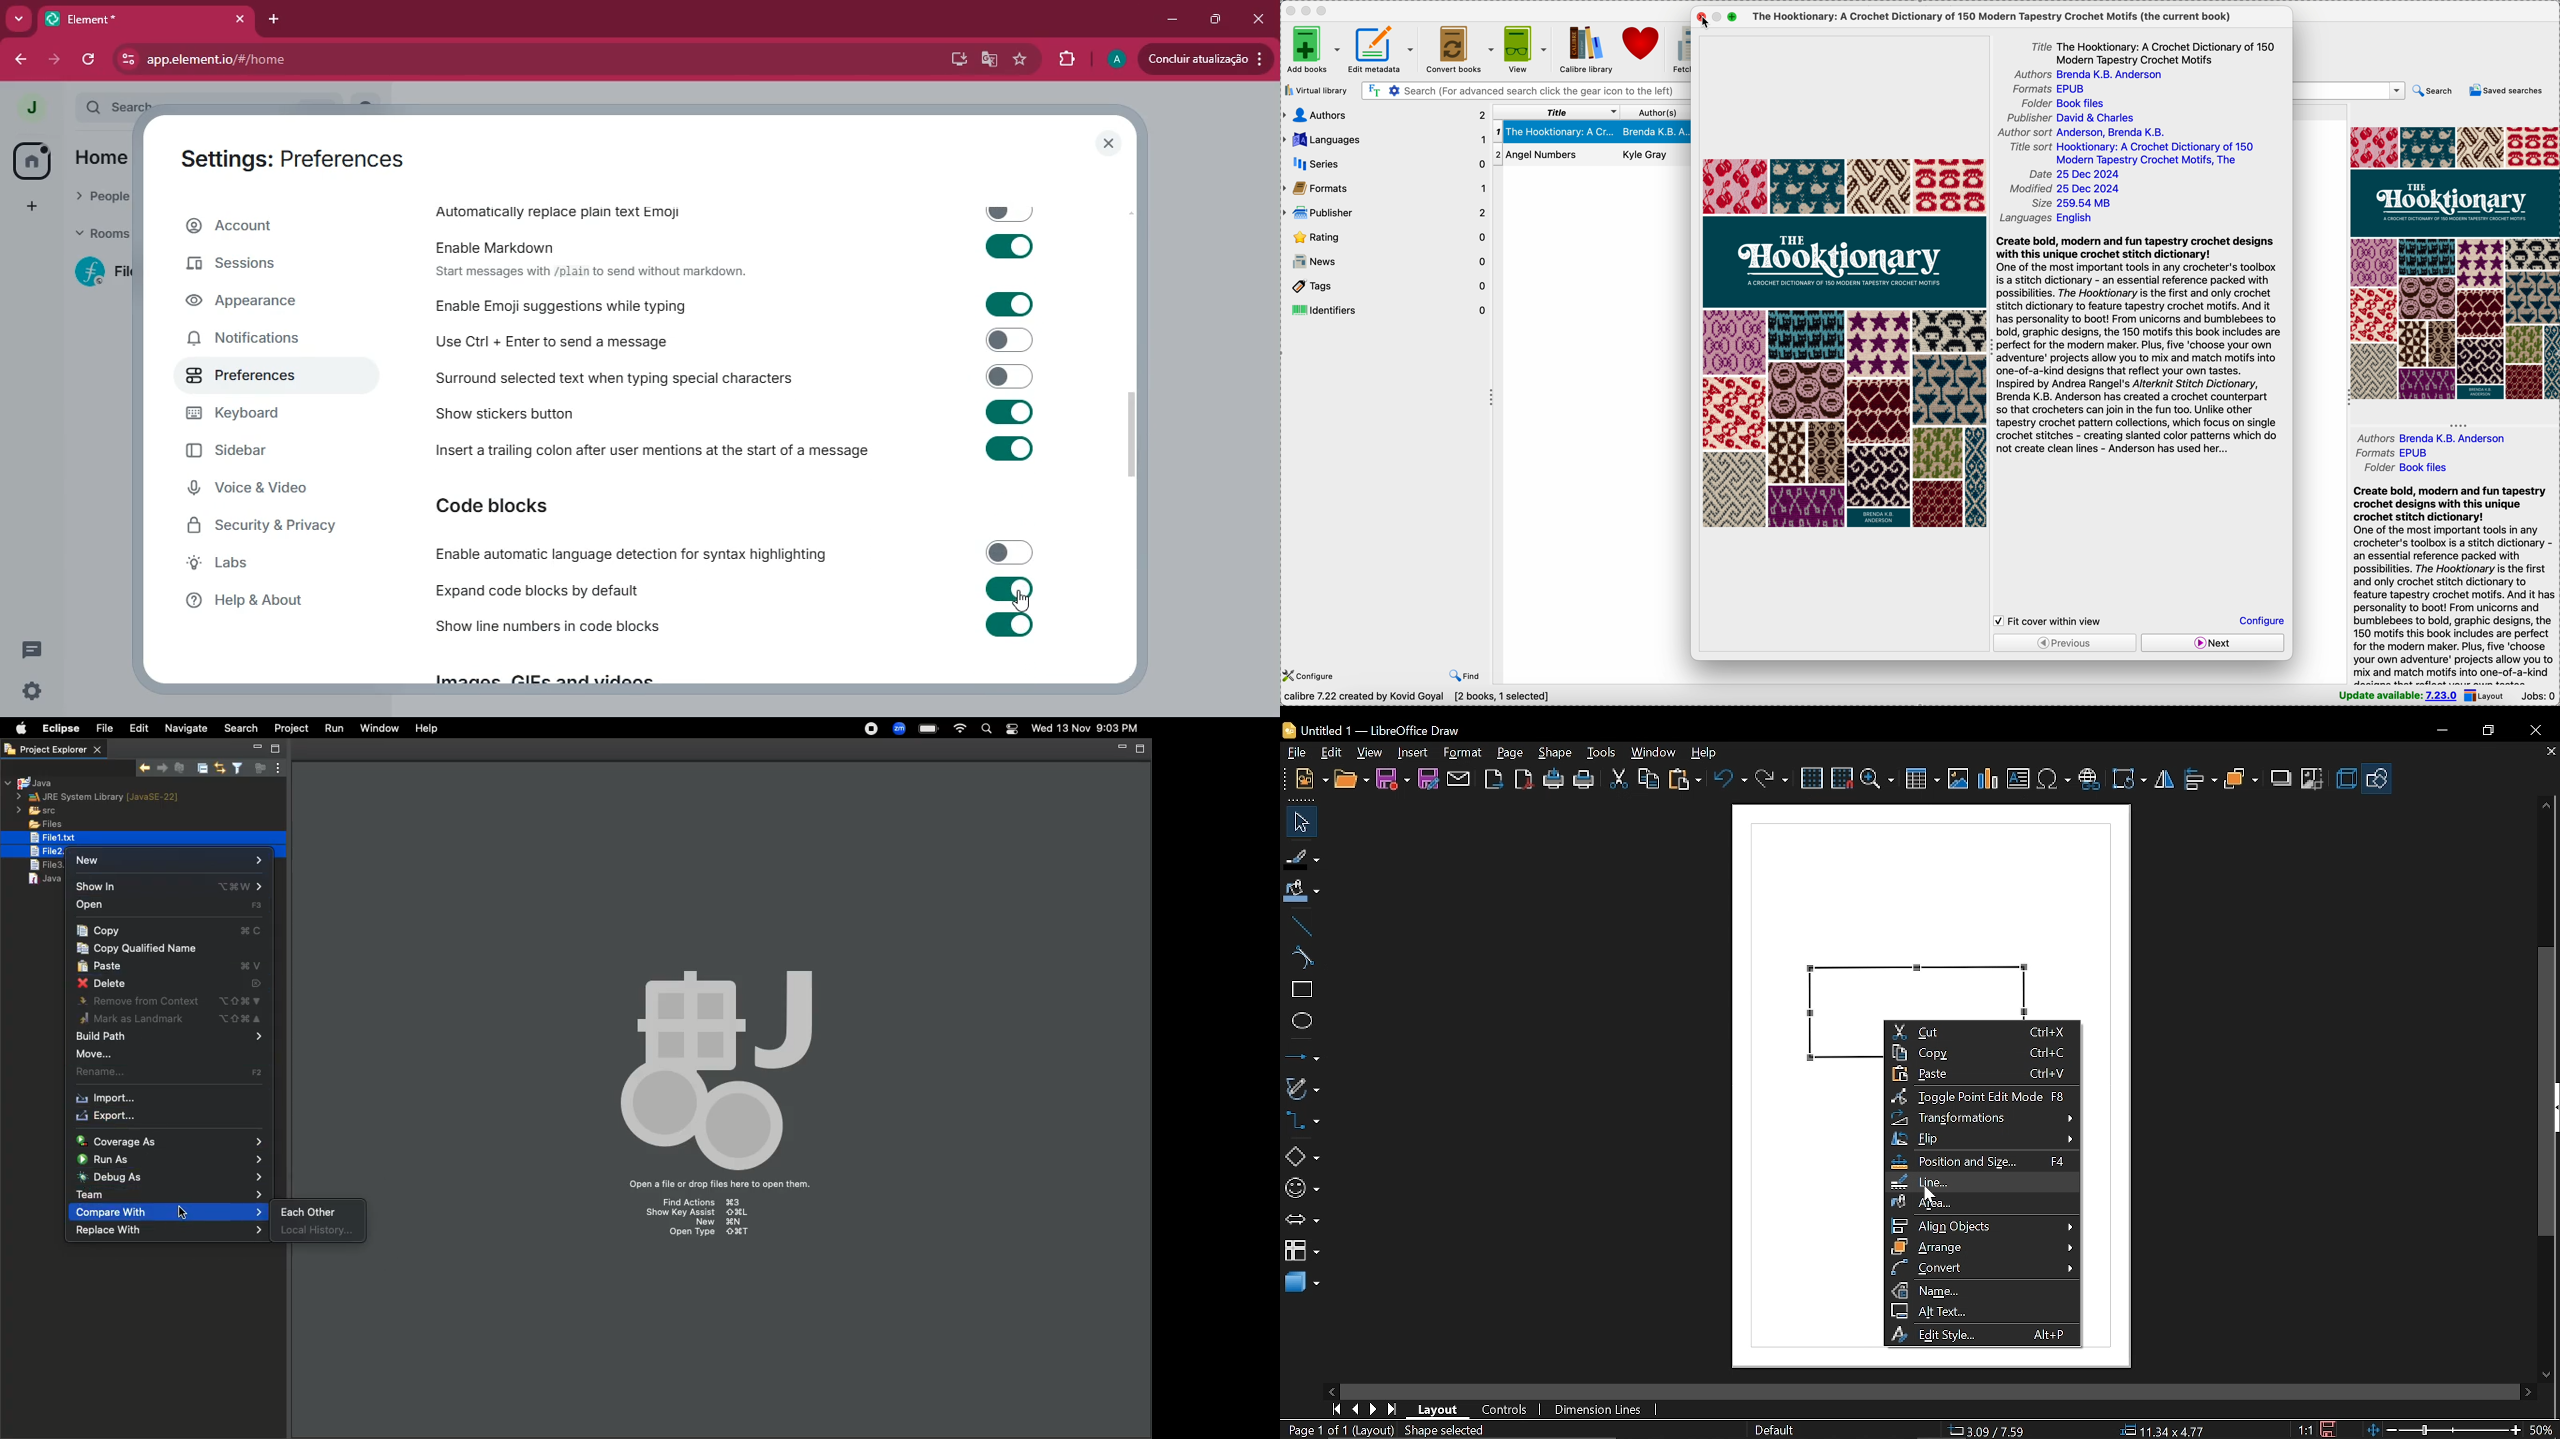  Describe the element at coordinates (2089, 779) in the screenshot. I see `insert hyperlink` at that location.